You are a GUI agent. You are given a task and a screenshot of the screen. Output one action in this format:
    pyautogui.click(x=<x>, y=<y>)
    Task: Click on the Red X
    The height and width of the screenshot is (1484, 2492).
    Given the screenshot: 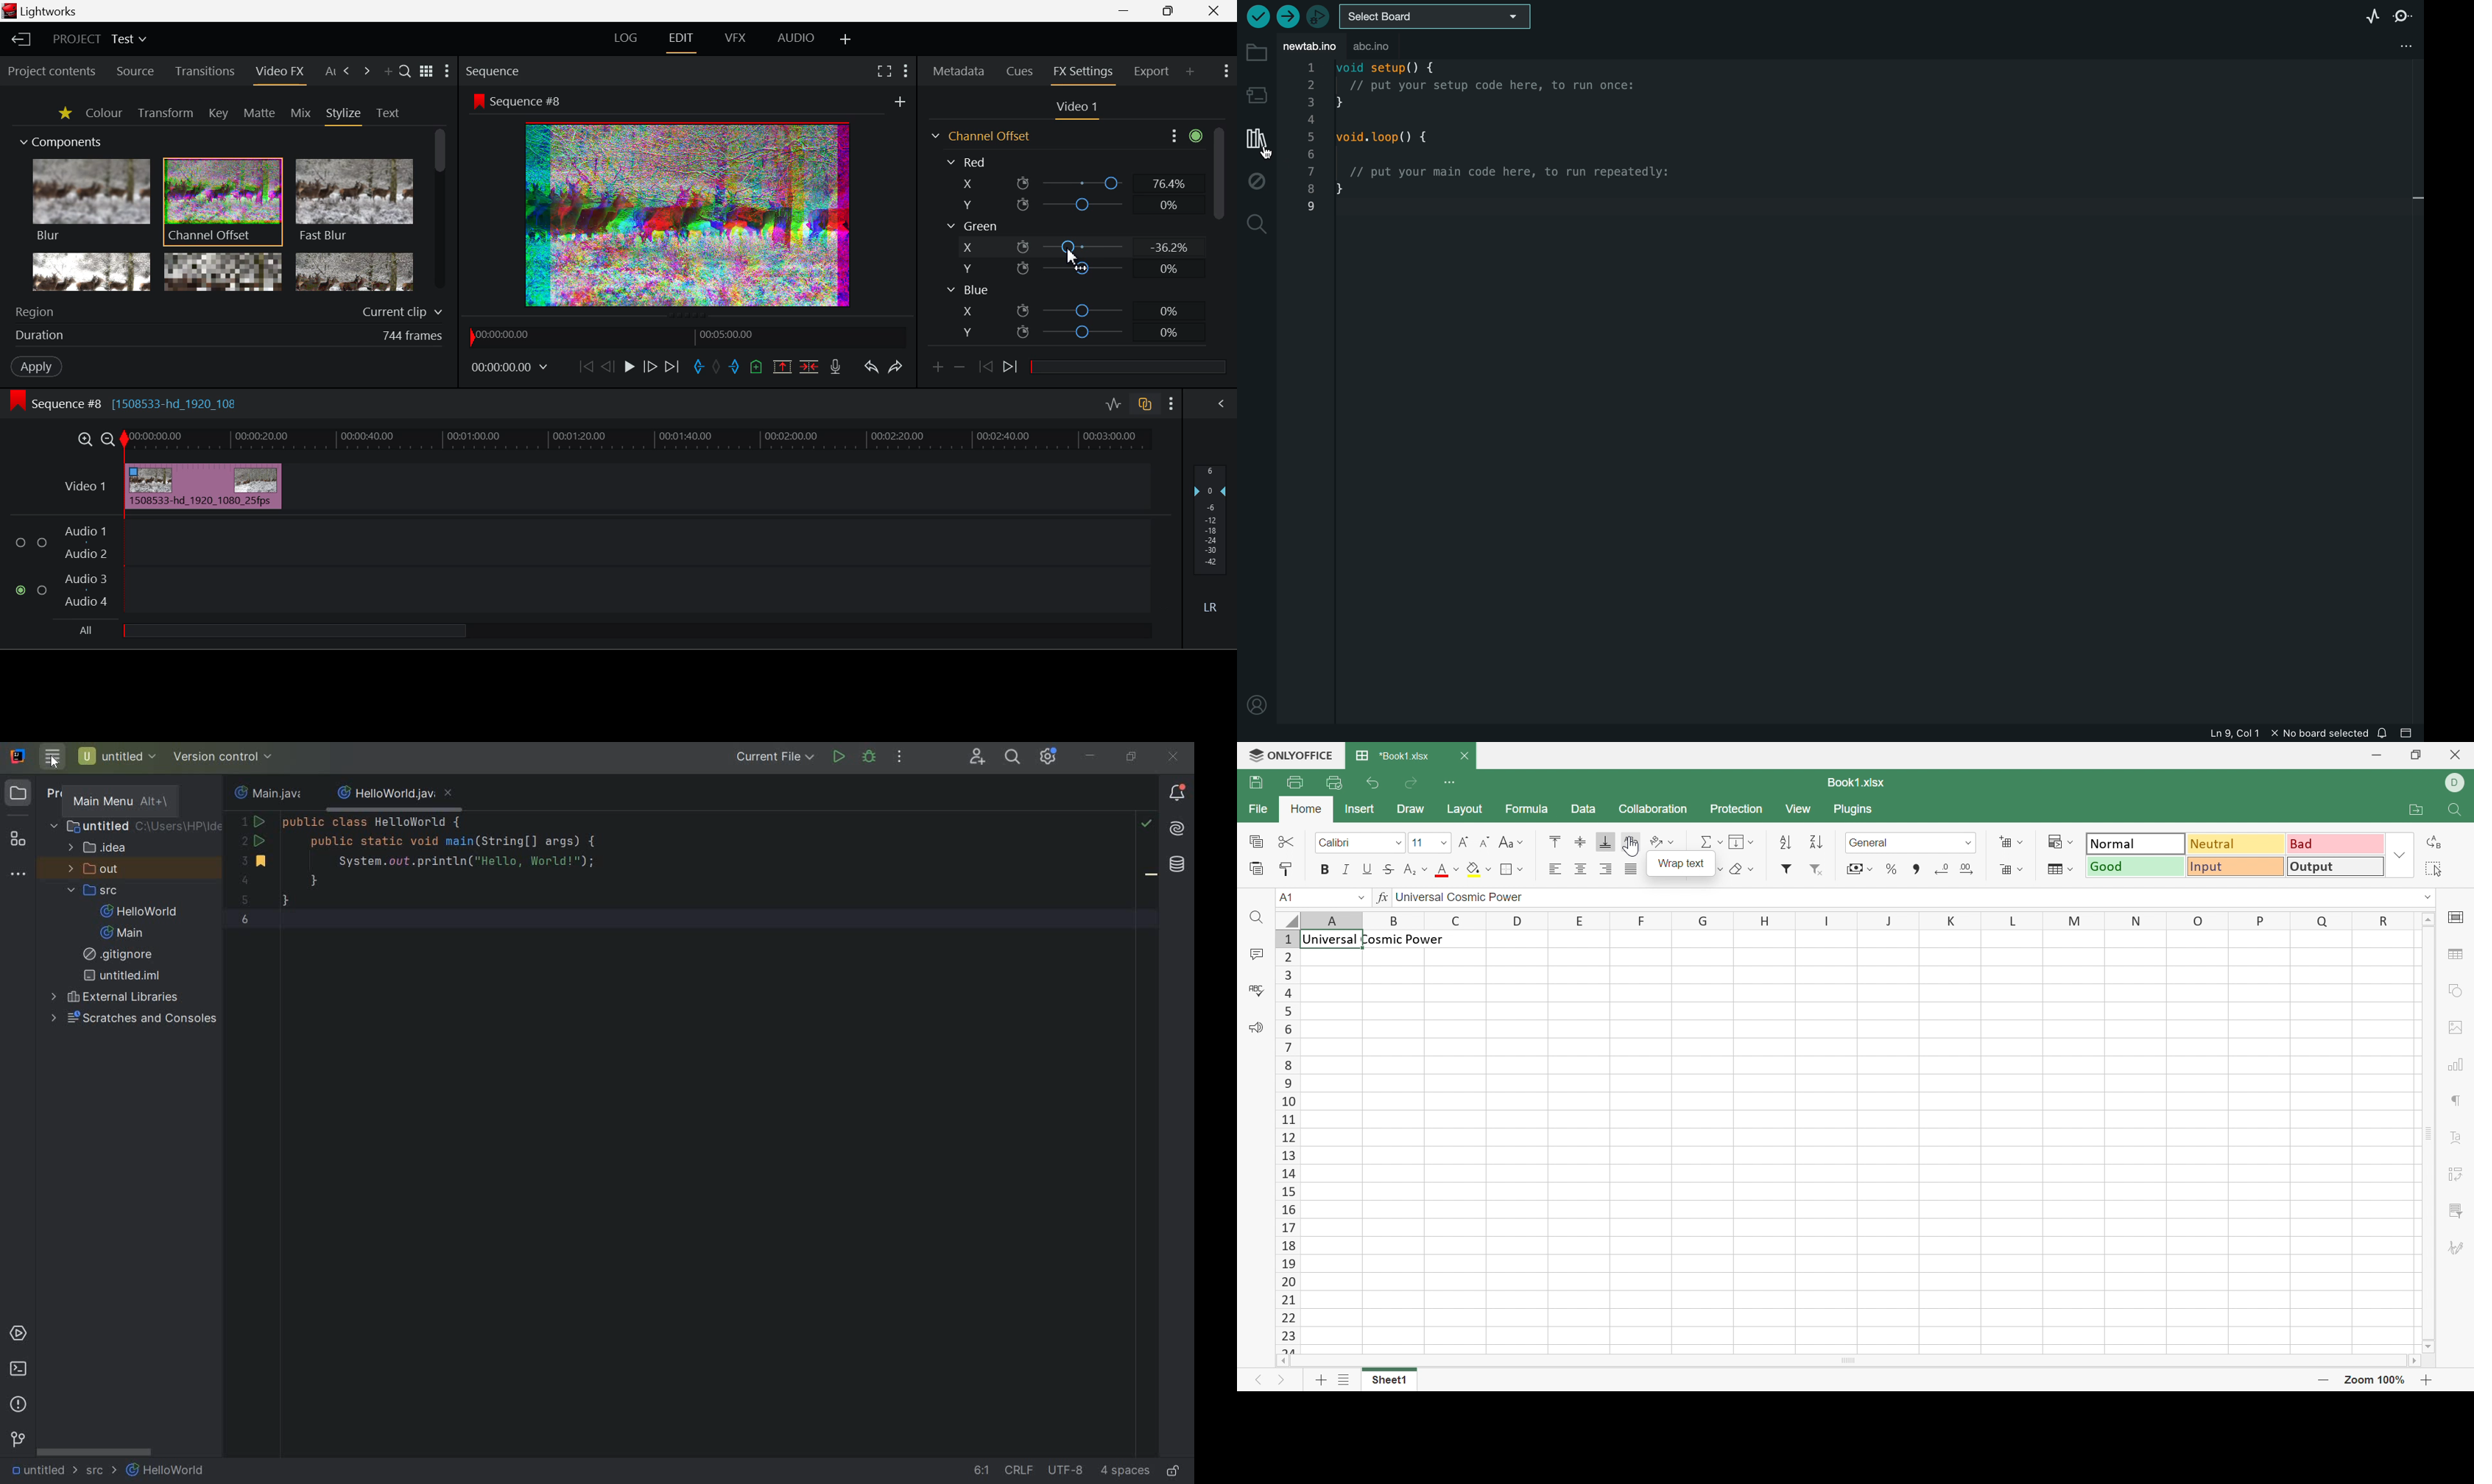 What is the action you would take?
    pyautogui.click(x=1071, y=184)
    